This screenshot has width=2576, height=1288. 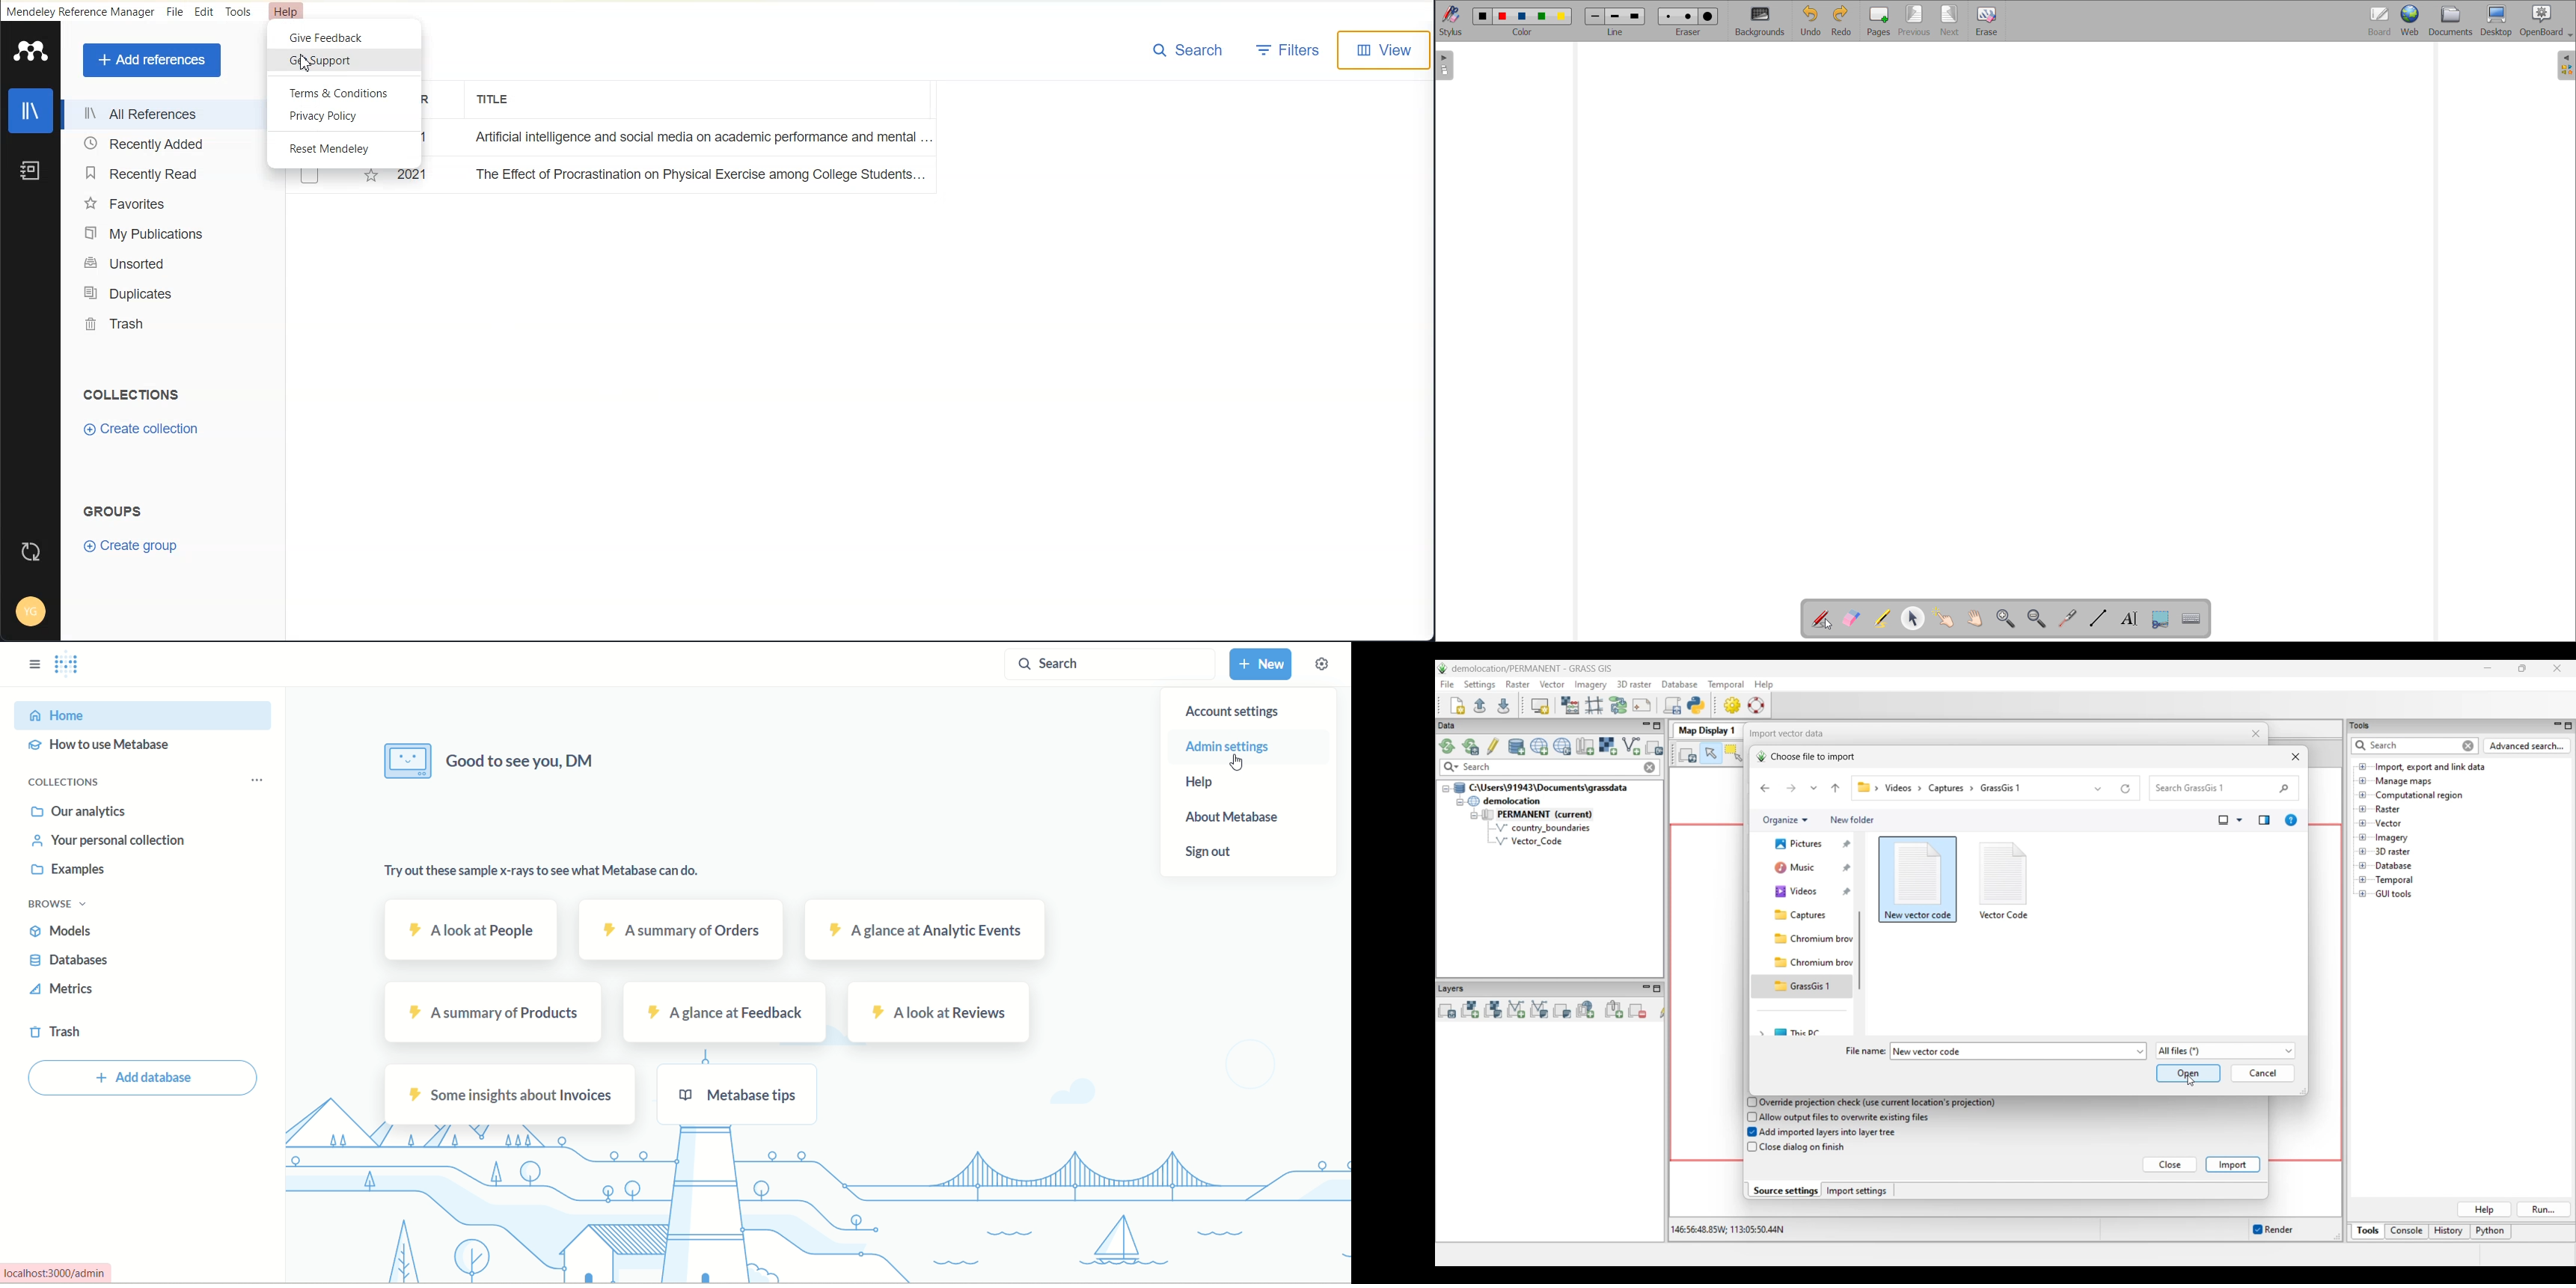 What do you see at coordinates (1217, 856) in the screenshot?
I see `sign out` at bounding box center [1217, 856].